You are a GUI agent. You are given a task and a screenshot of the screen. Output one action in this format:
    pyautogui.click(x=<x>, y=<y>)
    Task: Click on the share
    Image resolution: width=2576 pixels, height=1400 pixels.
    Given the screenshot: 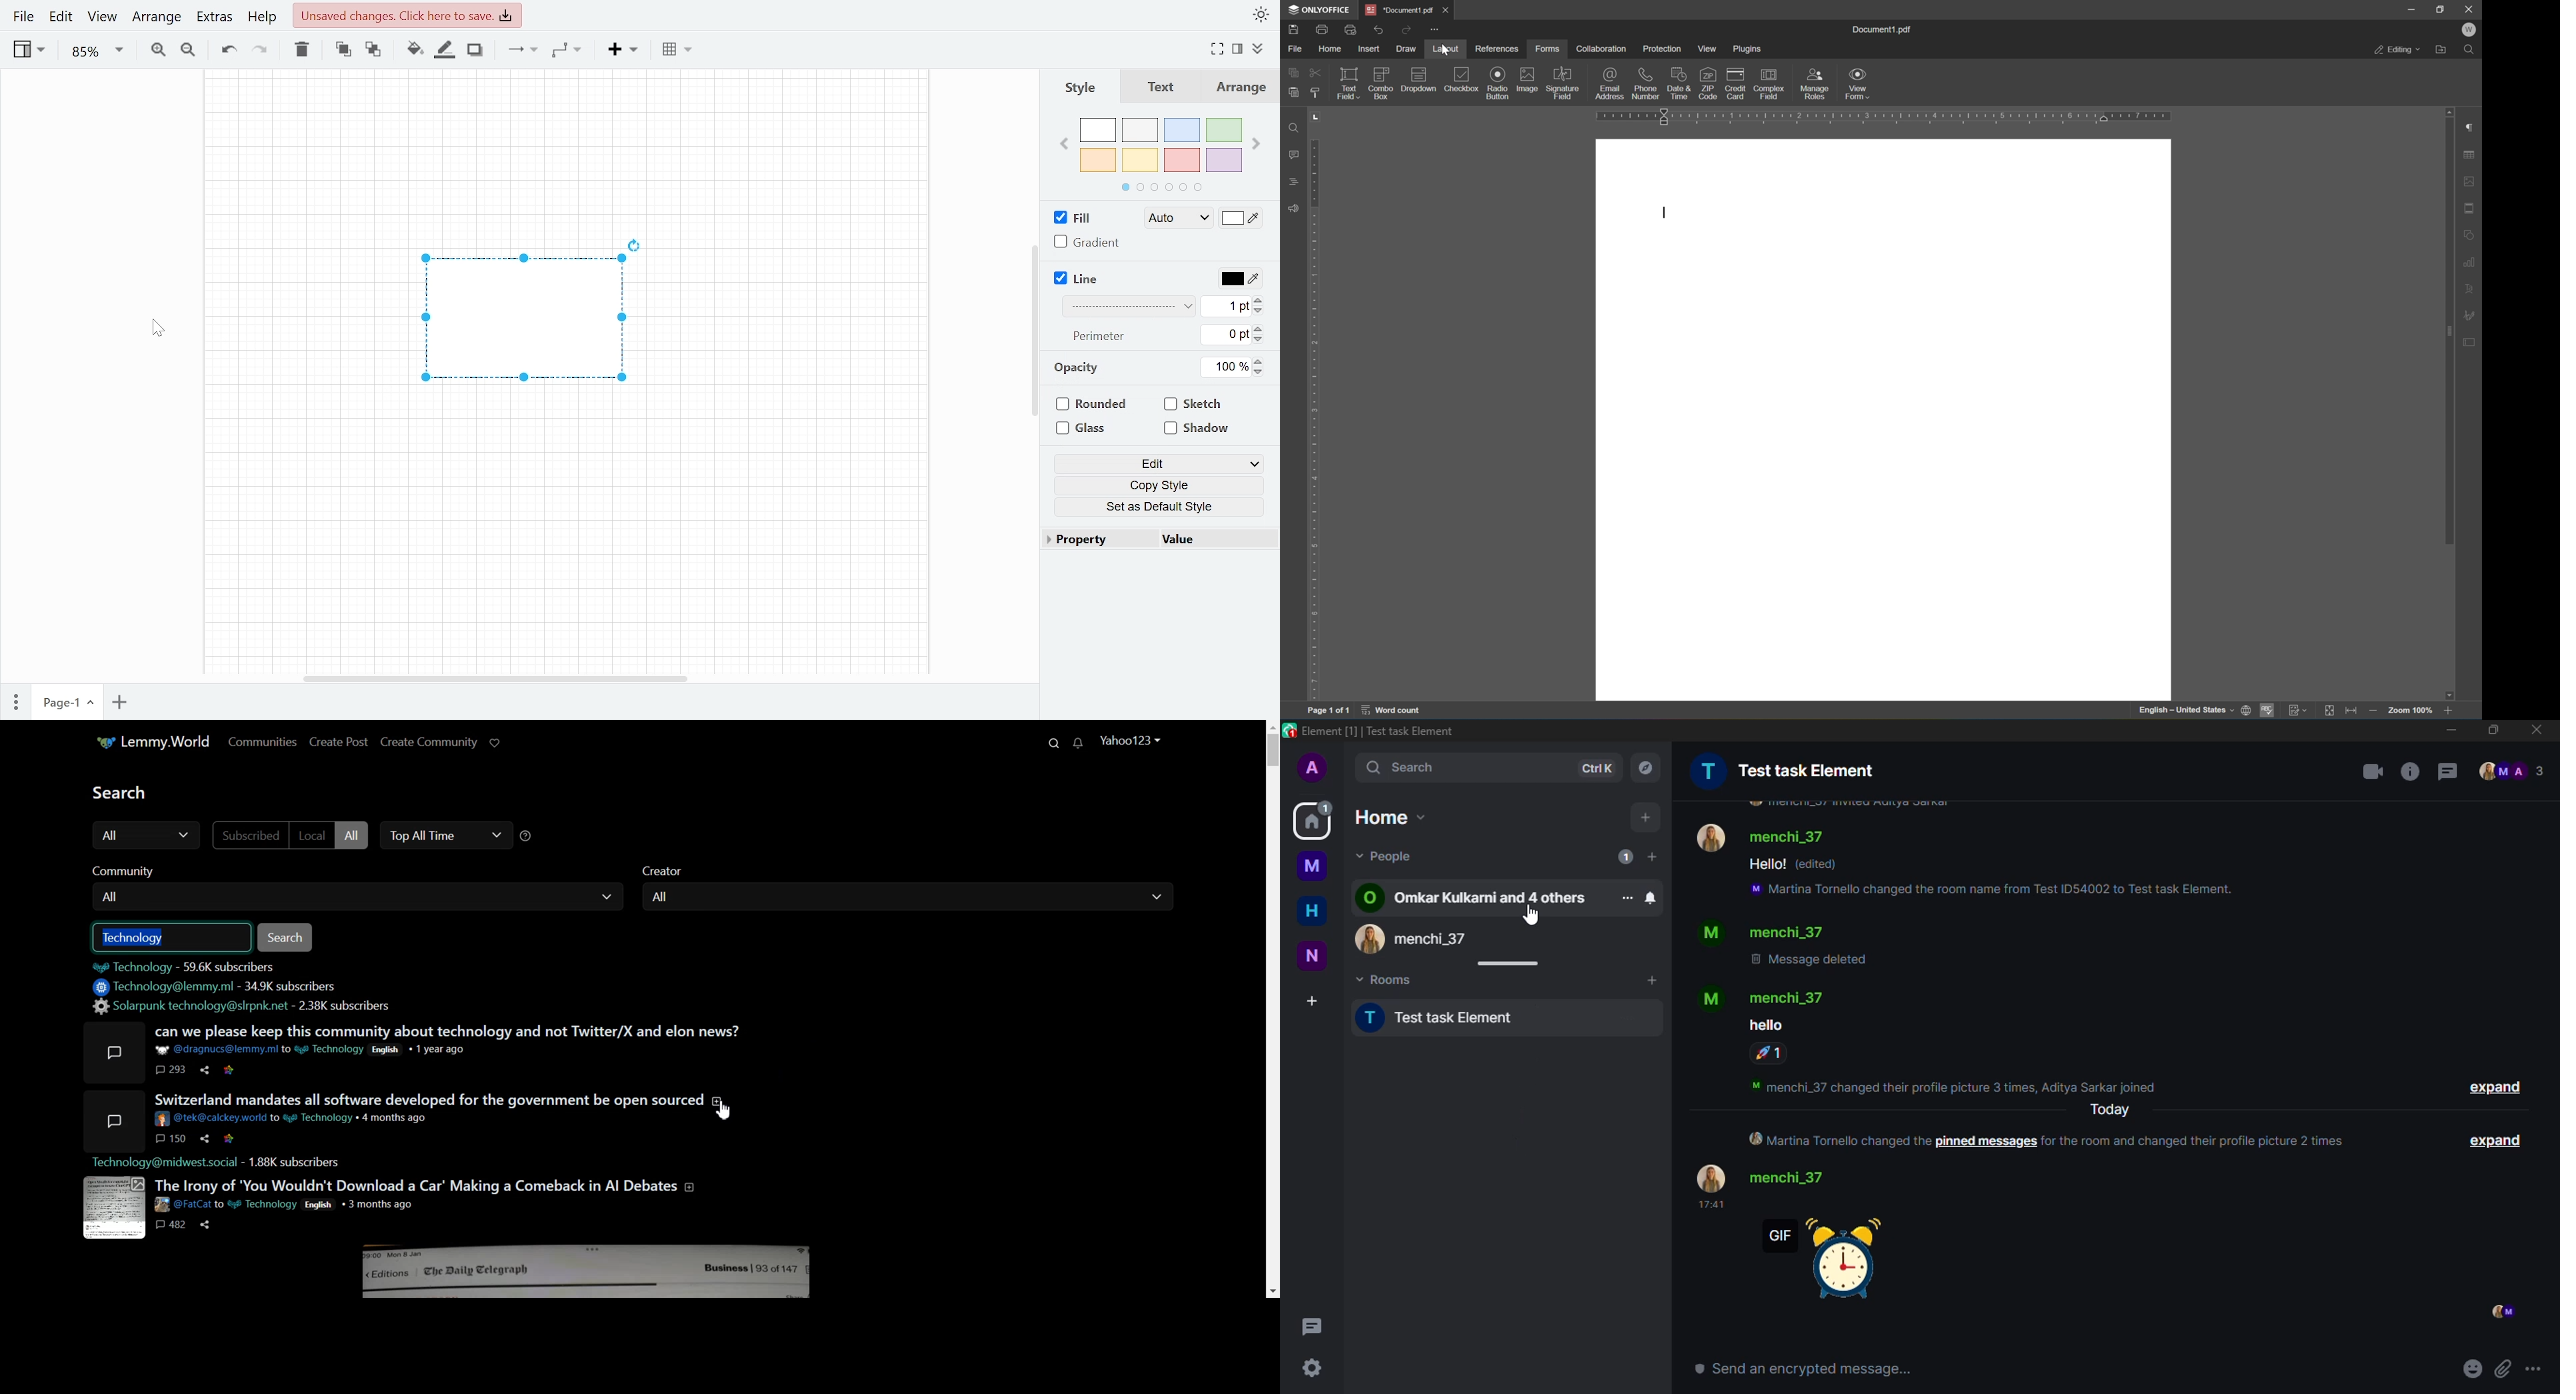 What is the action you would take?
    pyautogui.click(x=204, y=1071)
    